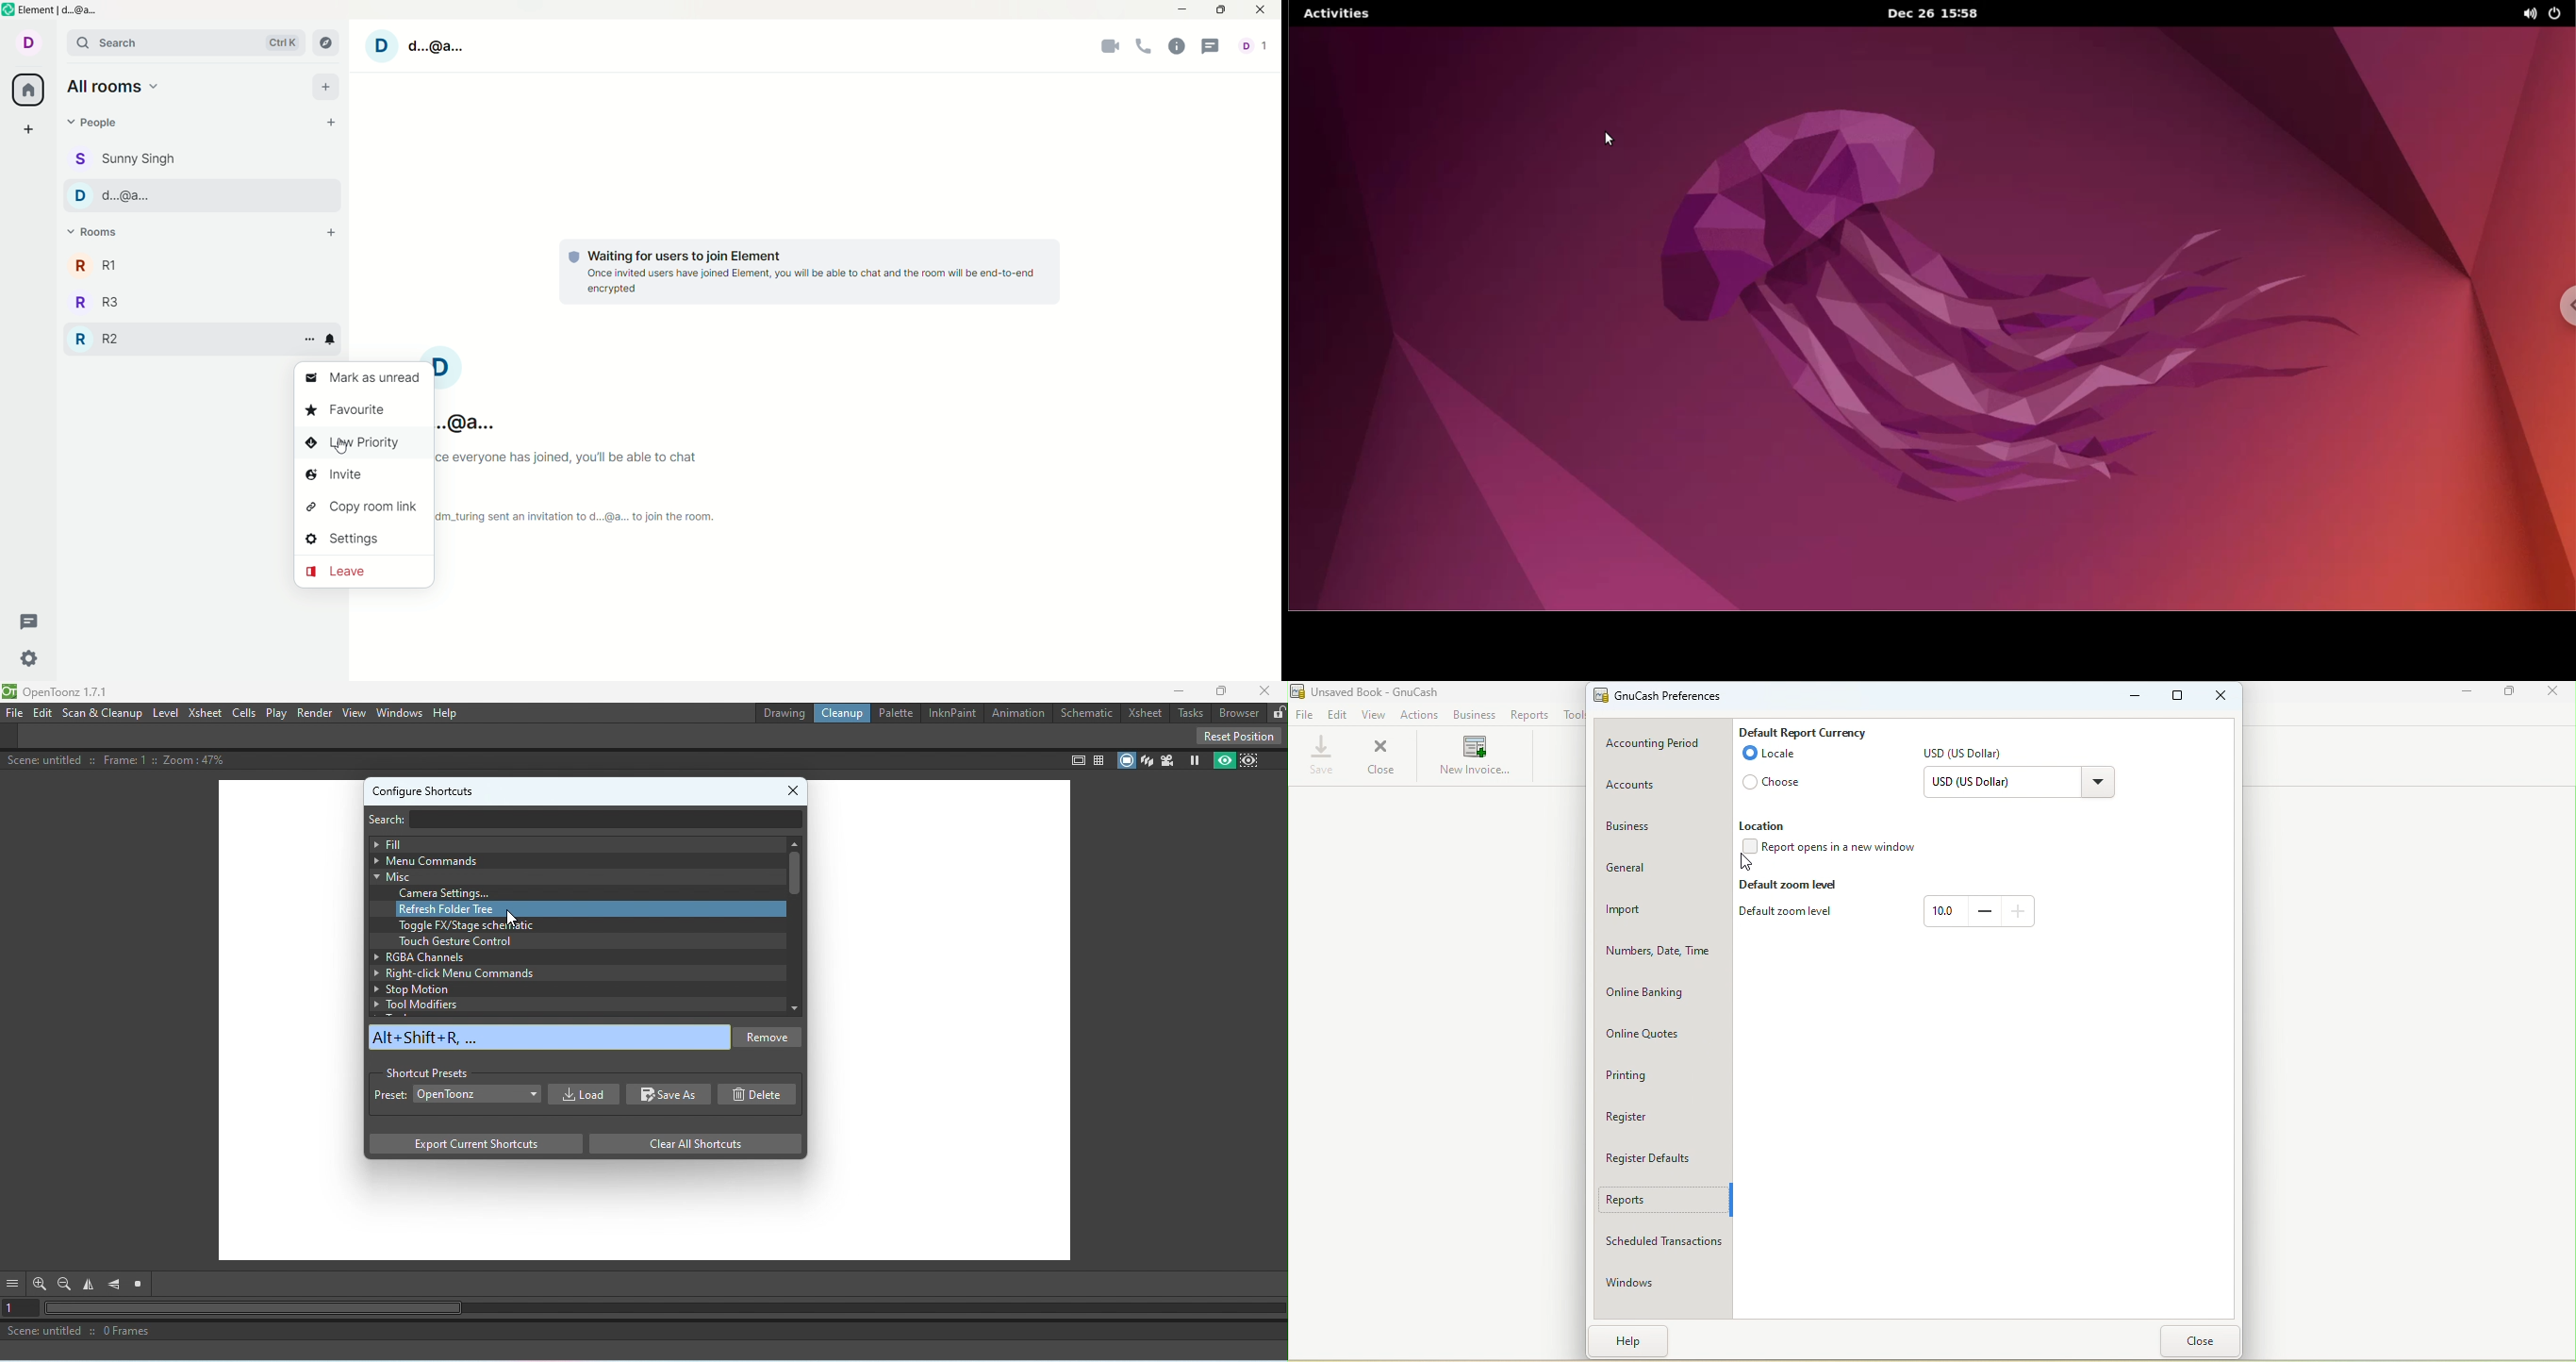 The image size is (2576, 1372). What do you see at coordinates (1969, 756) in the screenshot?
I see `USD` at bounding box center [1969, 756].